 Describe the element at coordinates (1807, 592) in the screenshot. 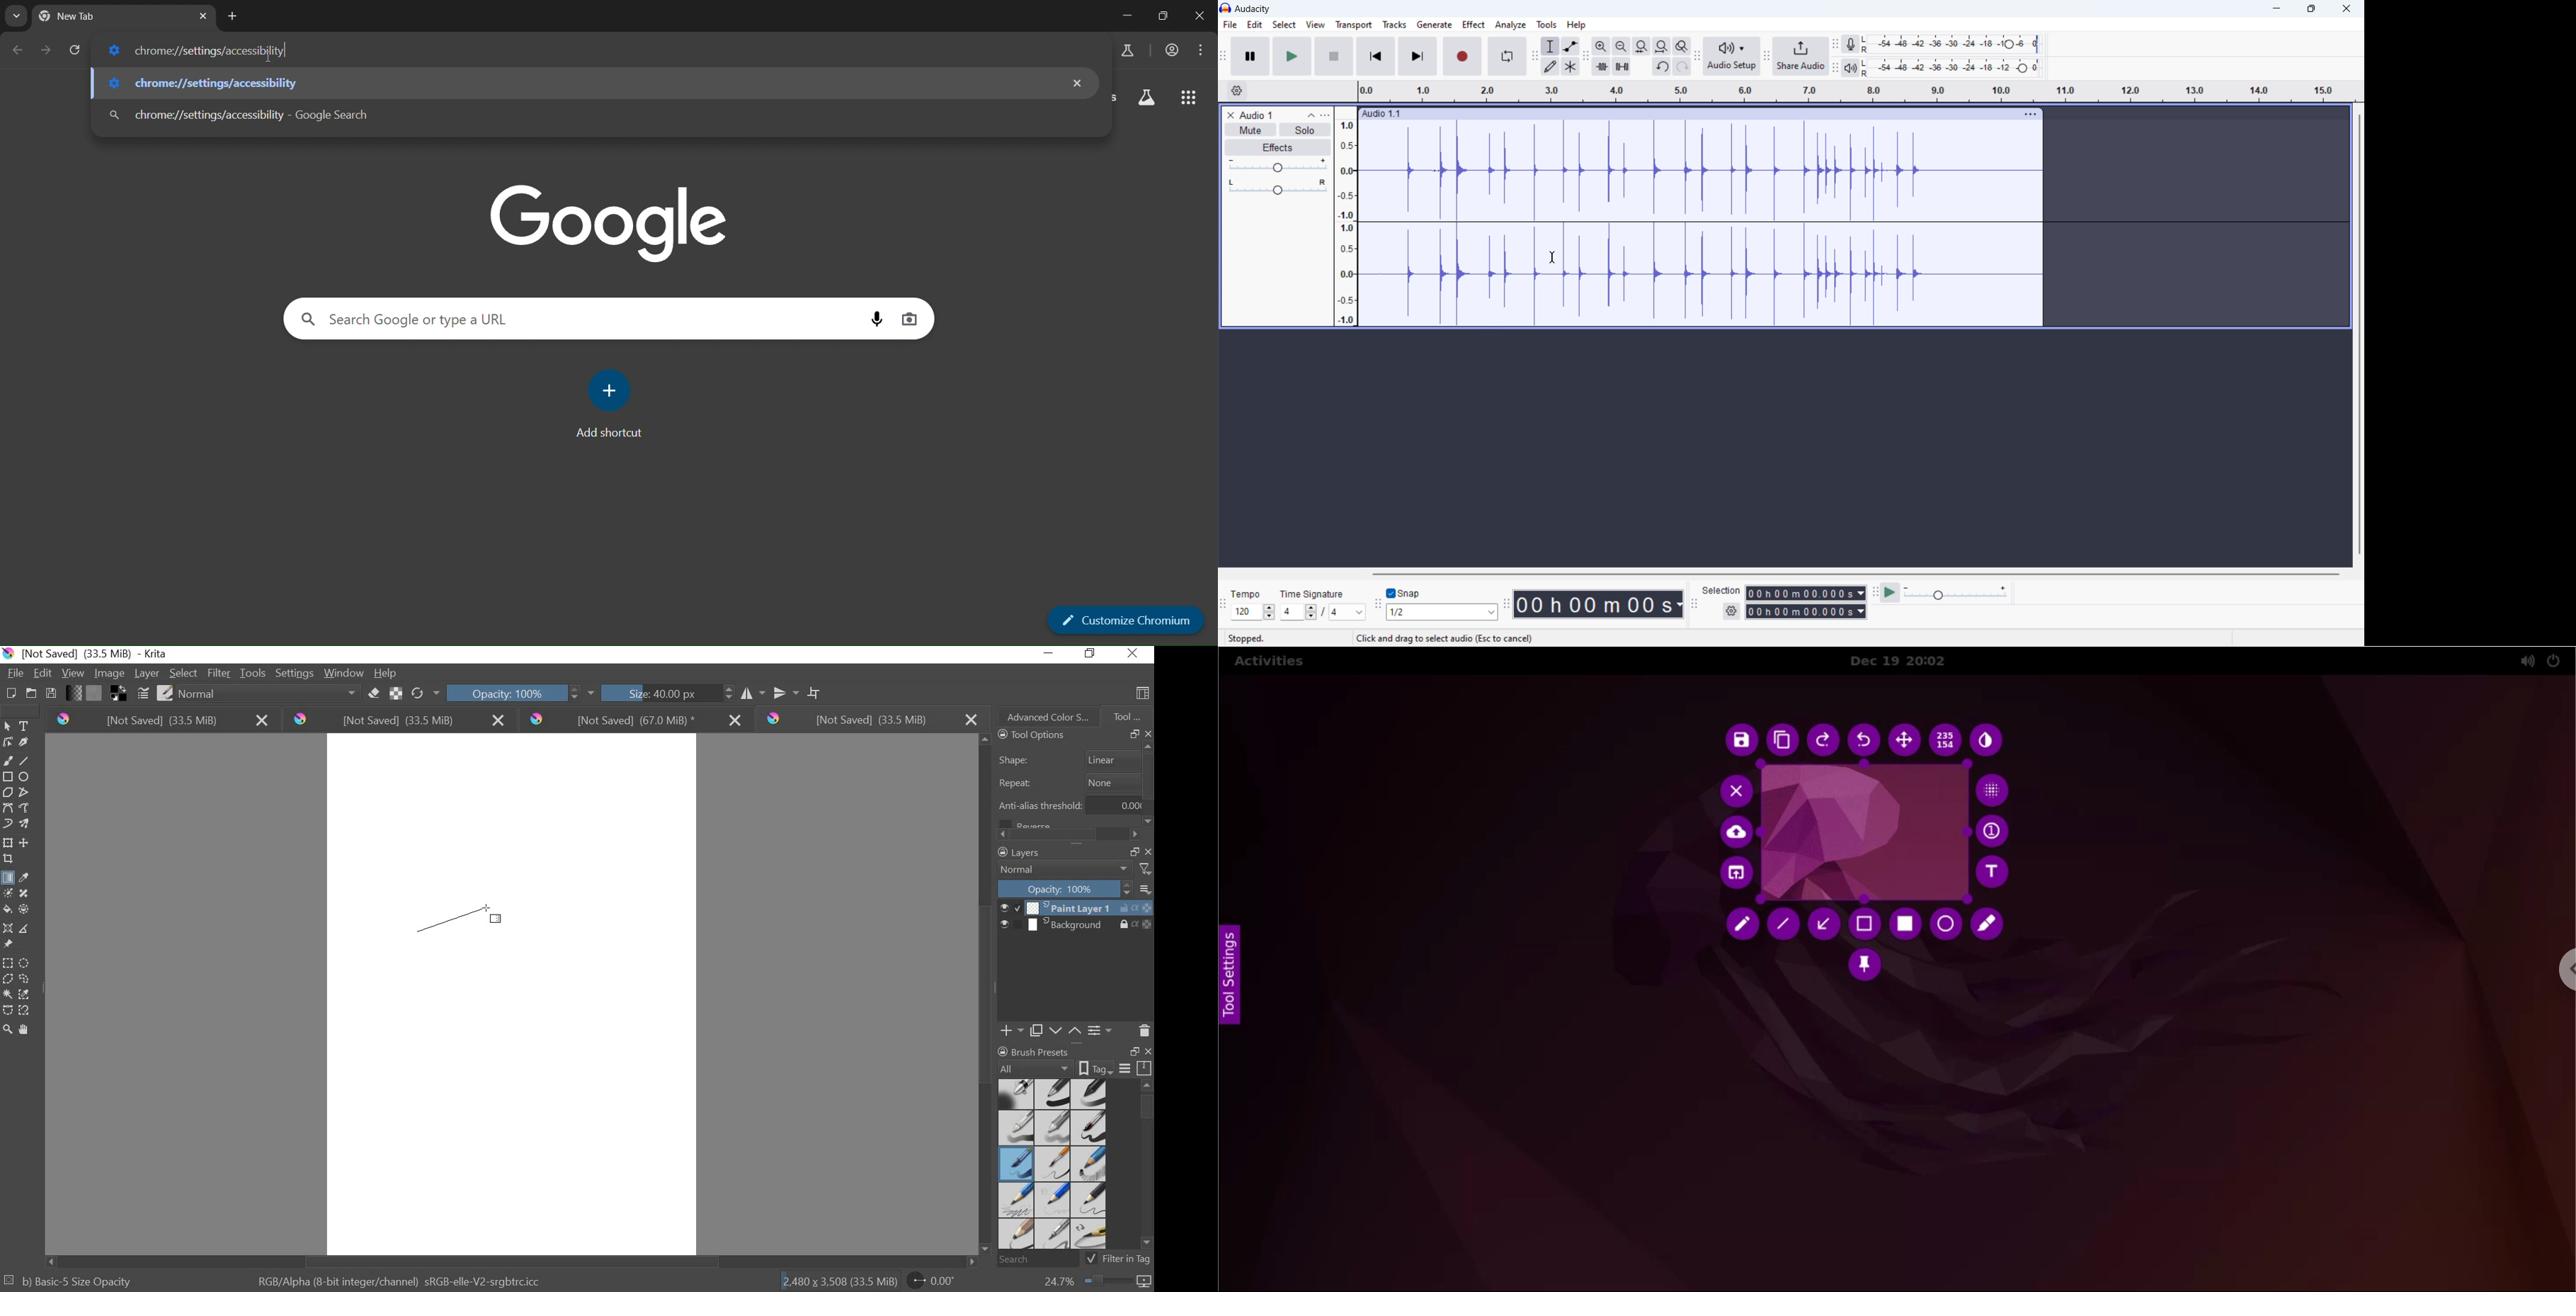

I see `00h00m00.000s  (start time)` at that location.